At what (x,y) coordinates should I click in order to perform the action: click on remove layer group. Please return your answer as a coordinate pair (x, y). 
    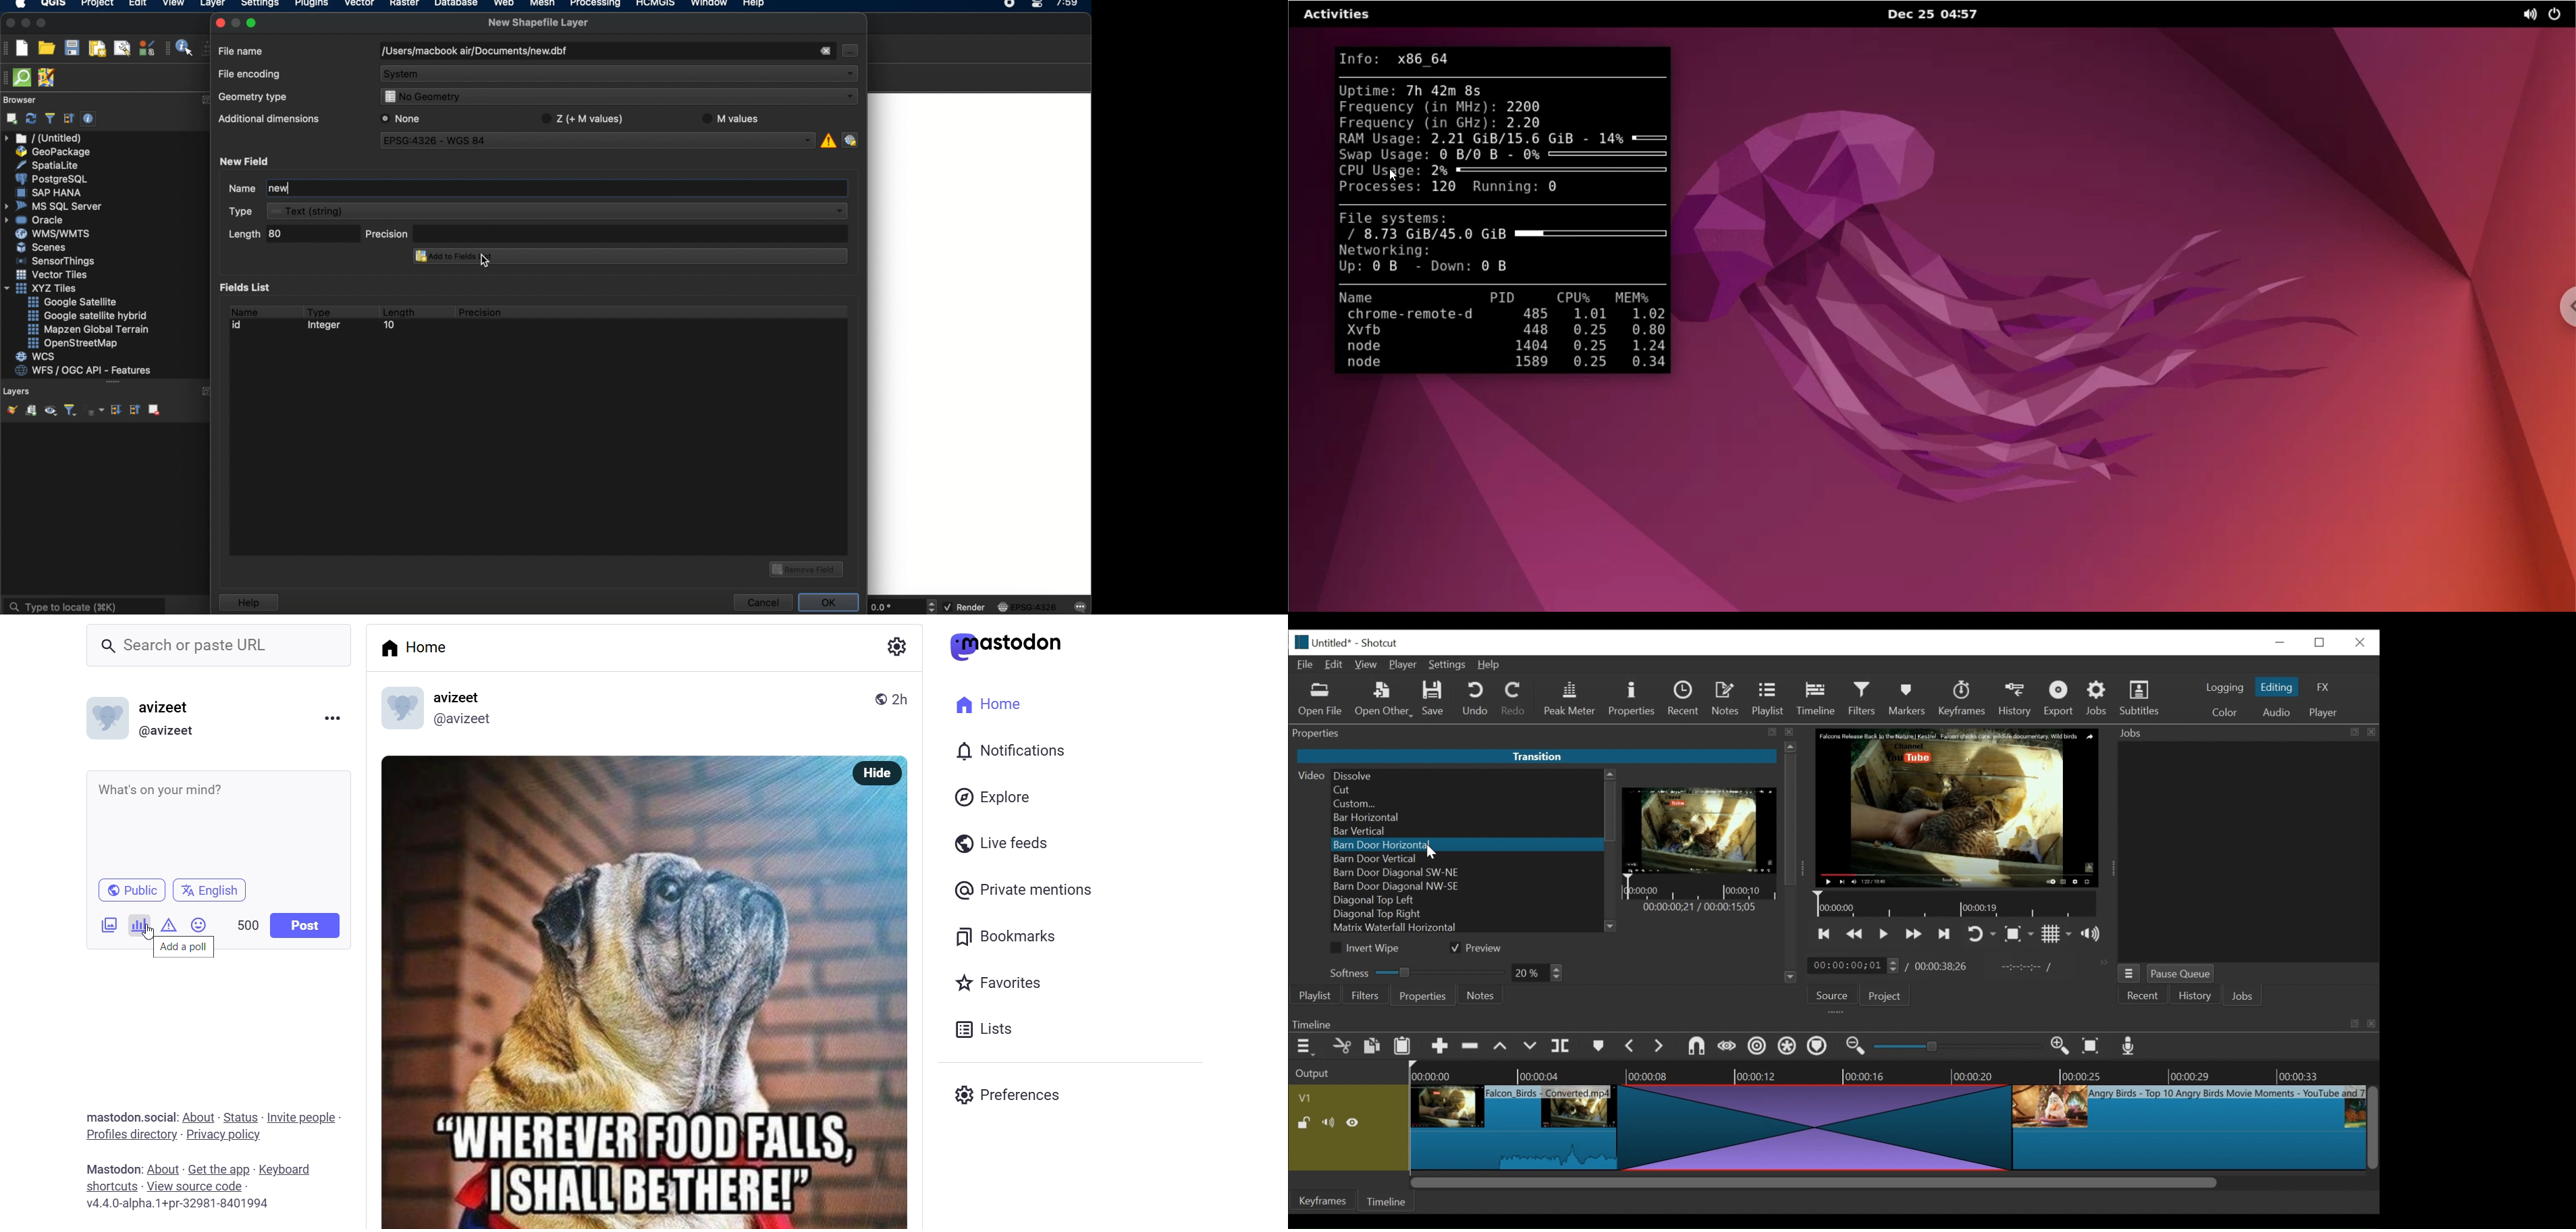
    Looking at the image, I should click on (153, 409).